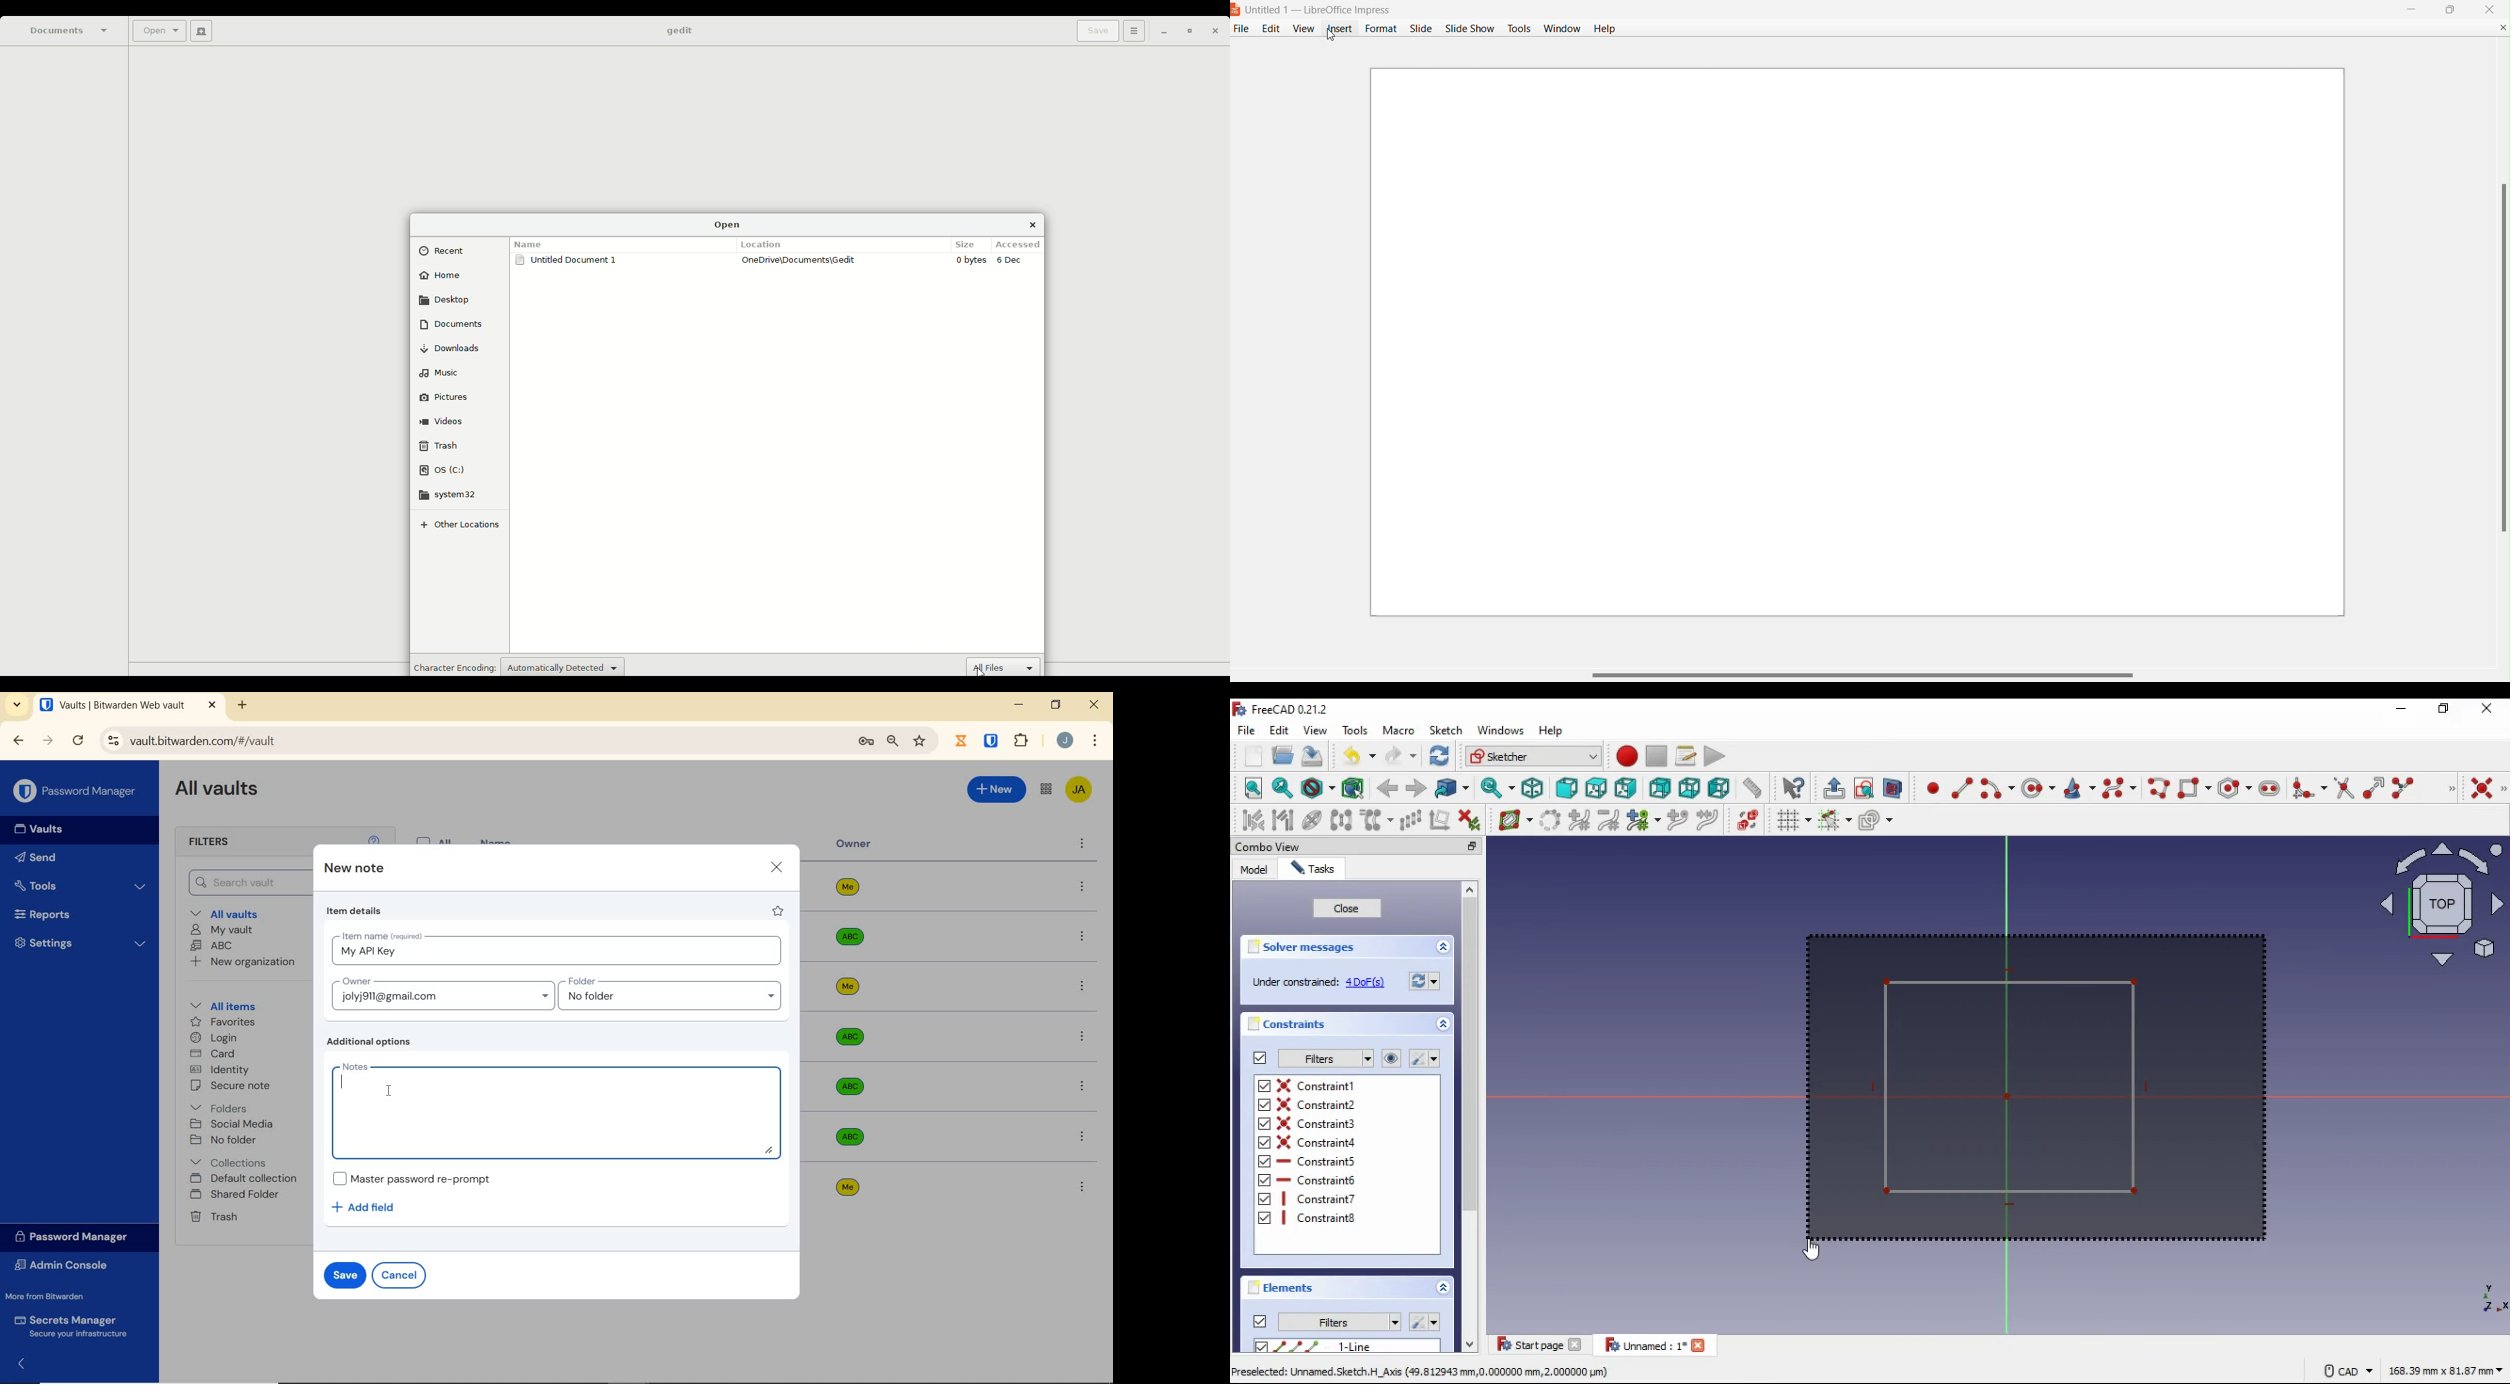  Describe the element at coordinates (1253, 756) in the screenshot. I see `new` at that location.